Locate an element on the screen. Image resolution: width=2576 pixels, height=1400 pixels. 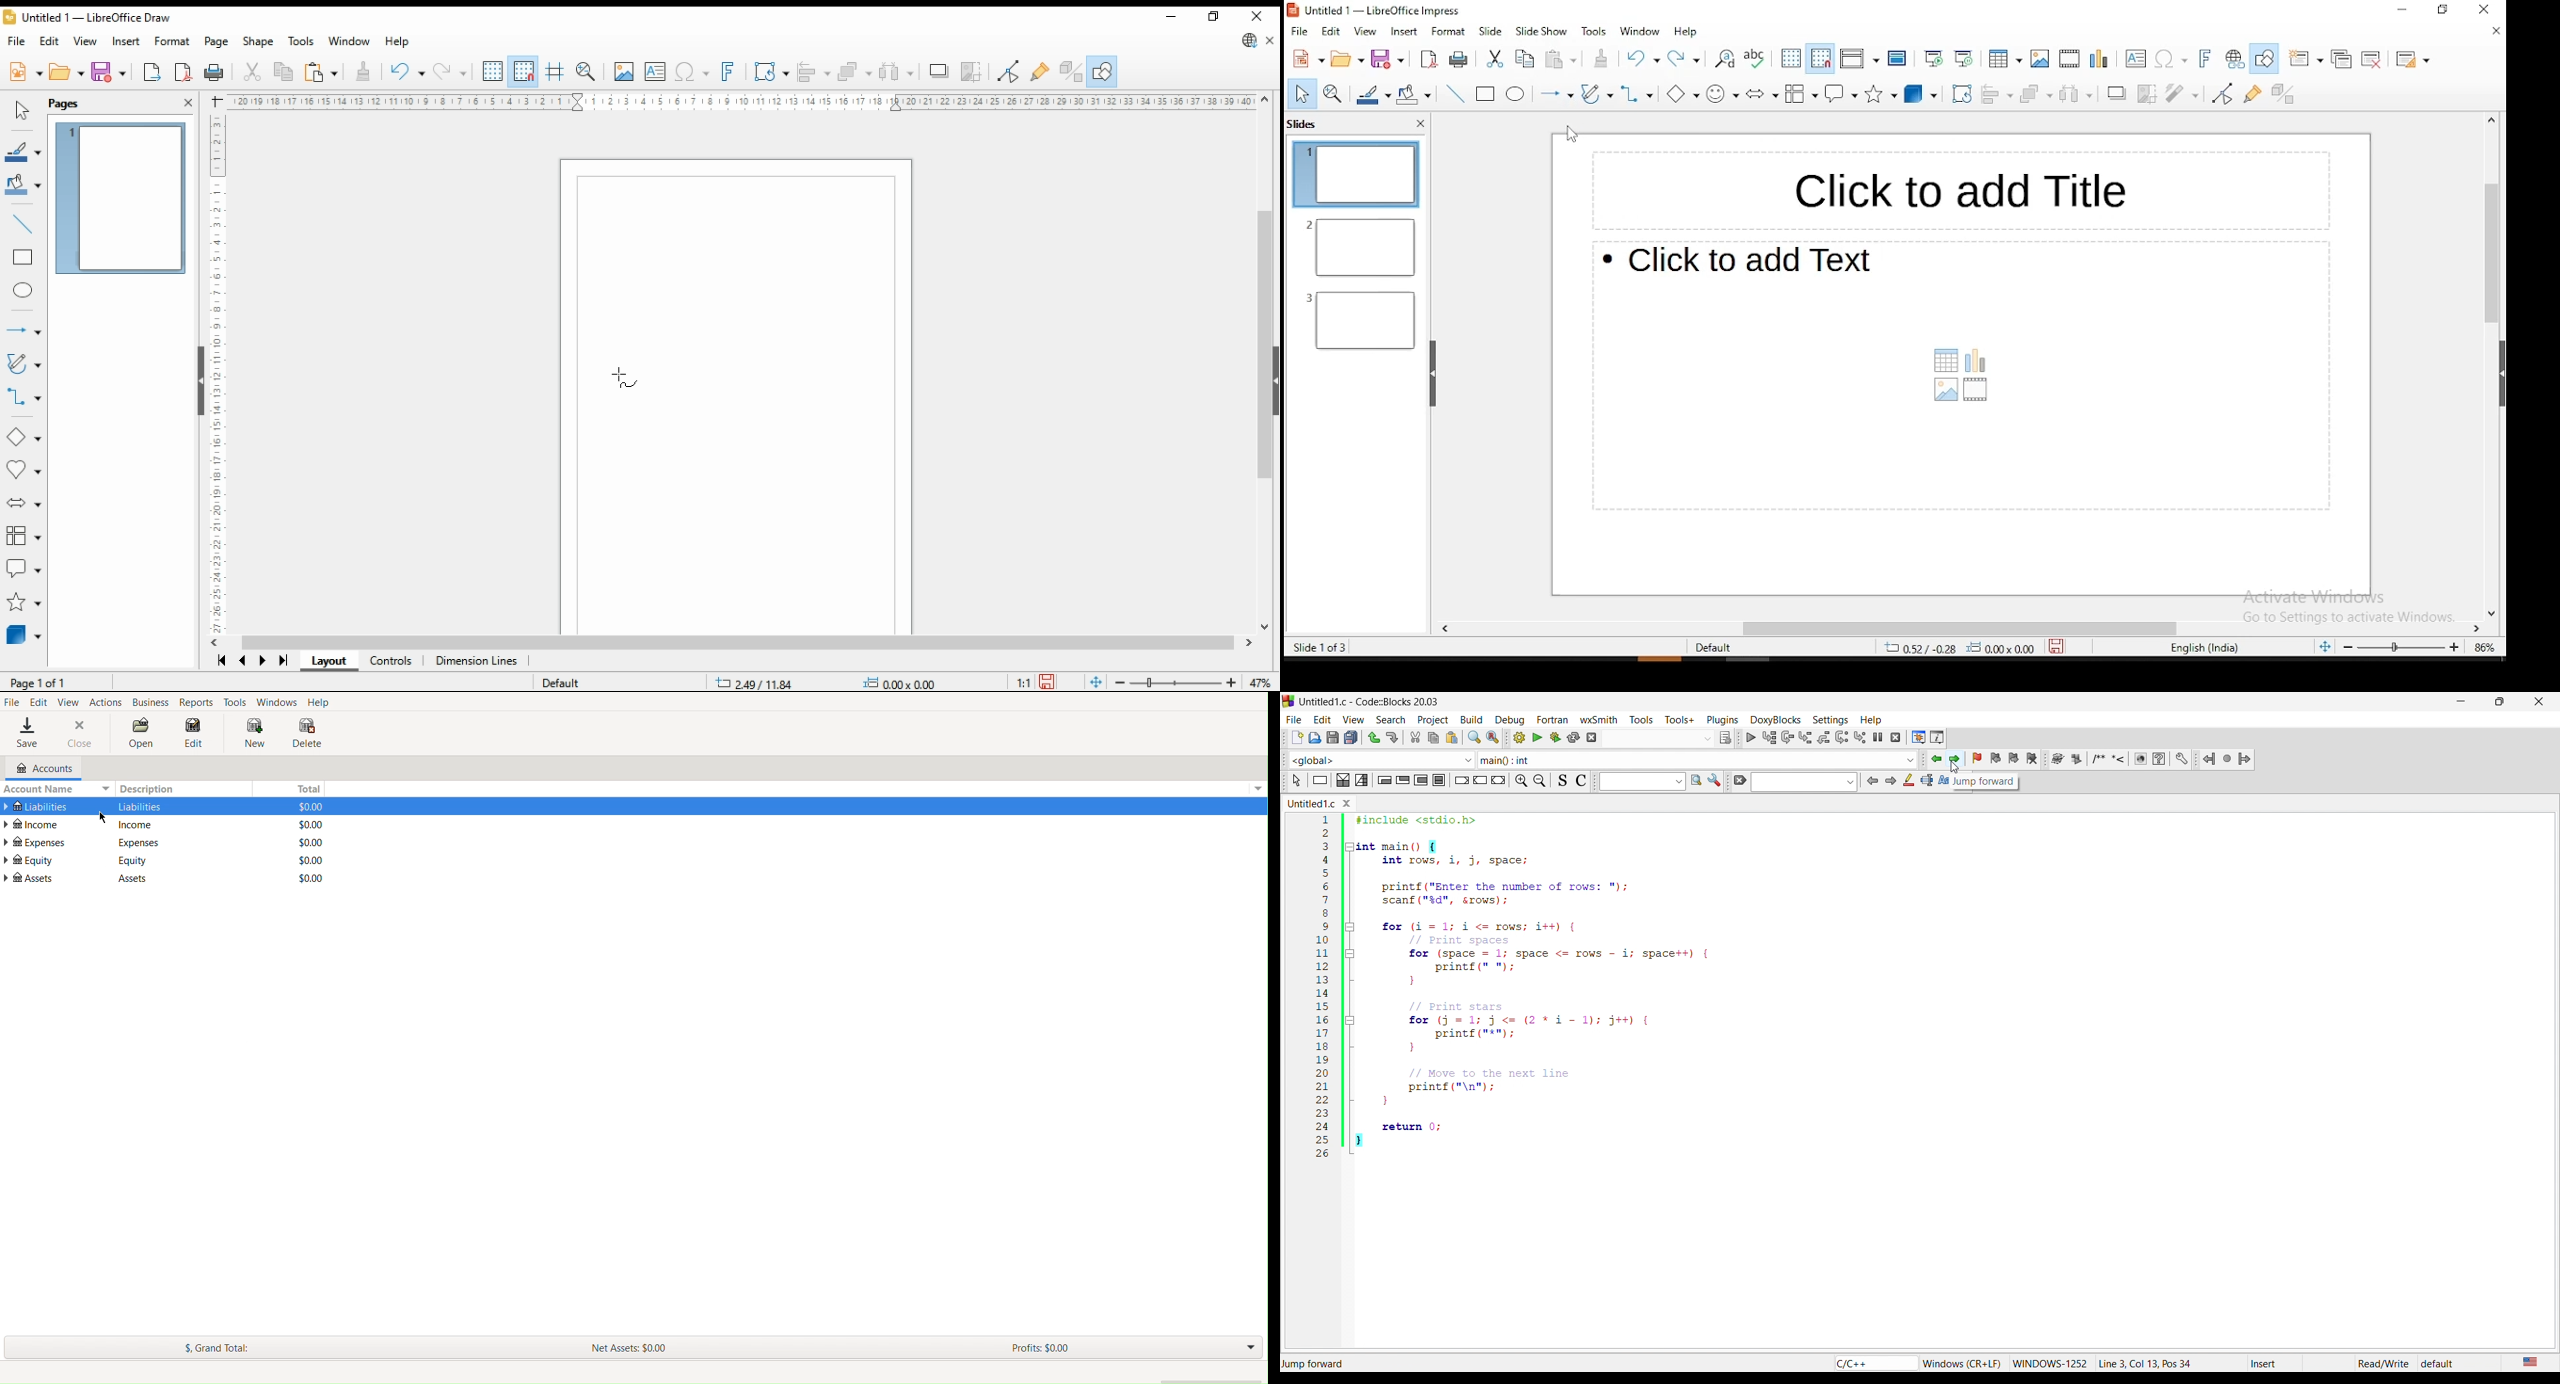
icon is located at coordinates (1459, 779).